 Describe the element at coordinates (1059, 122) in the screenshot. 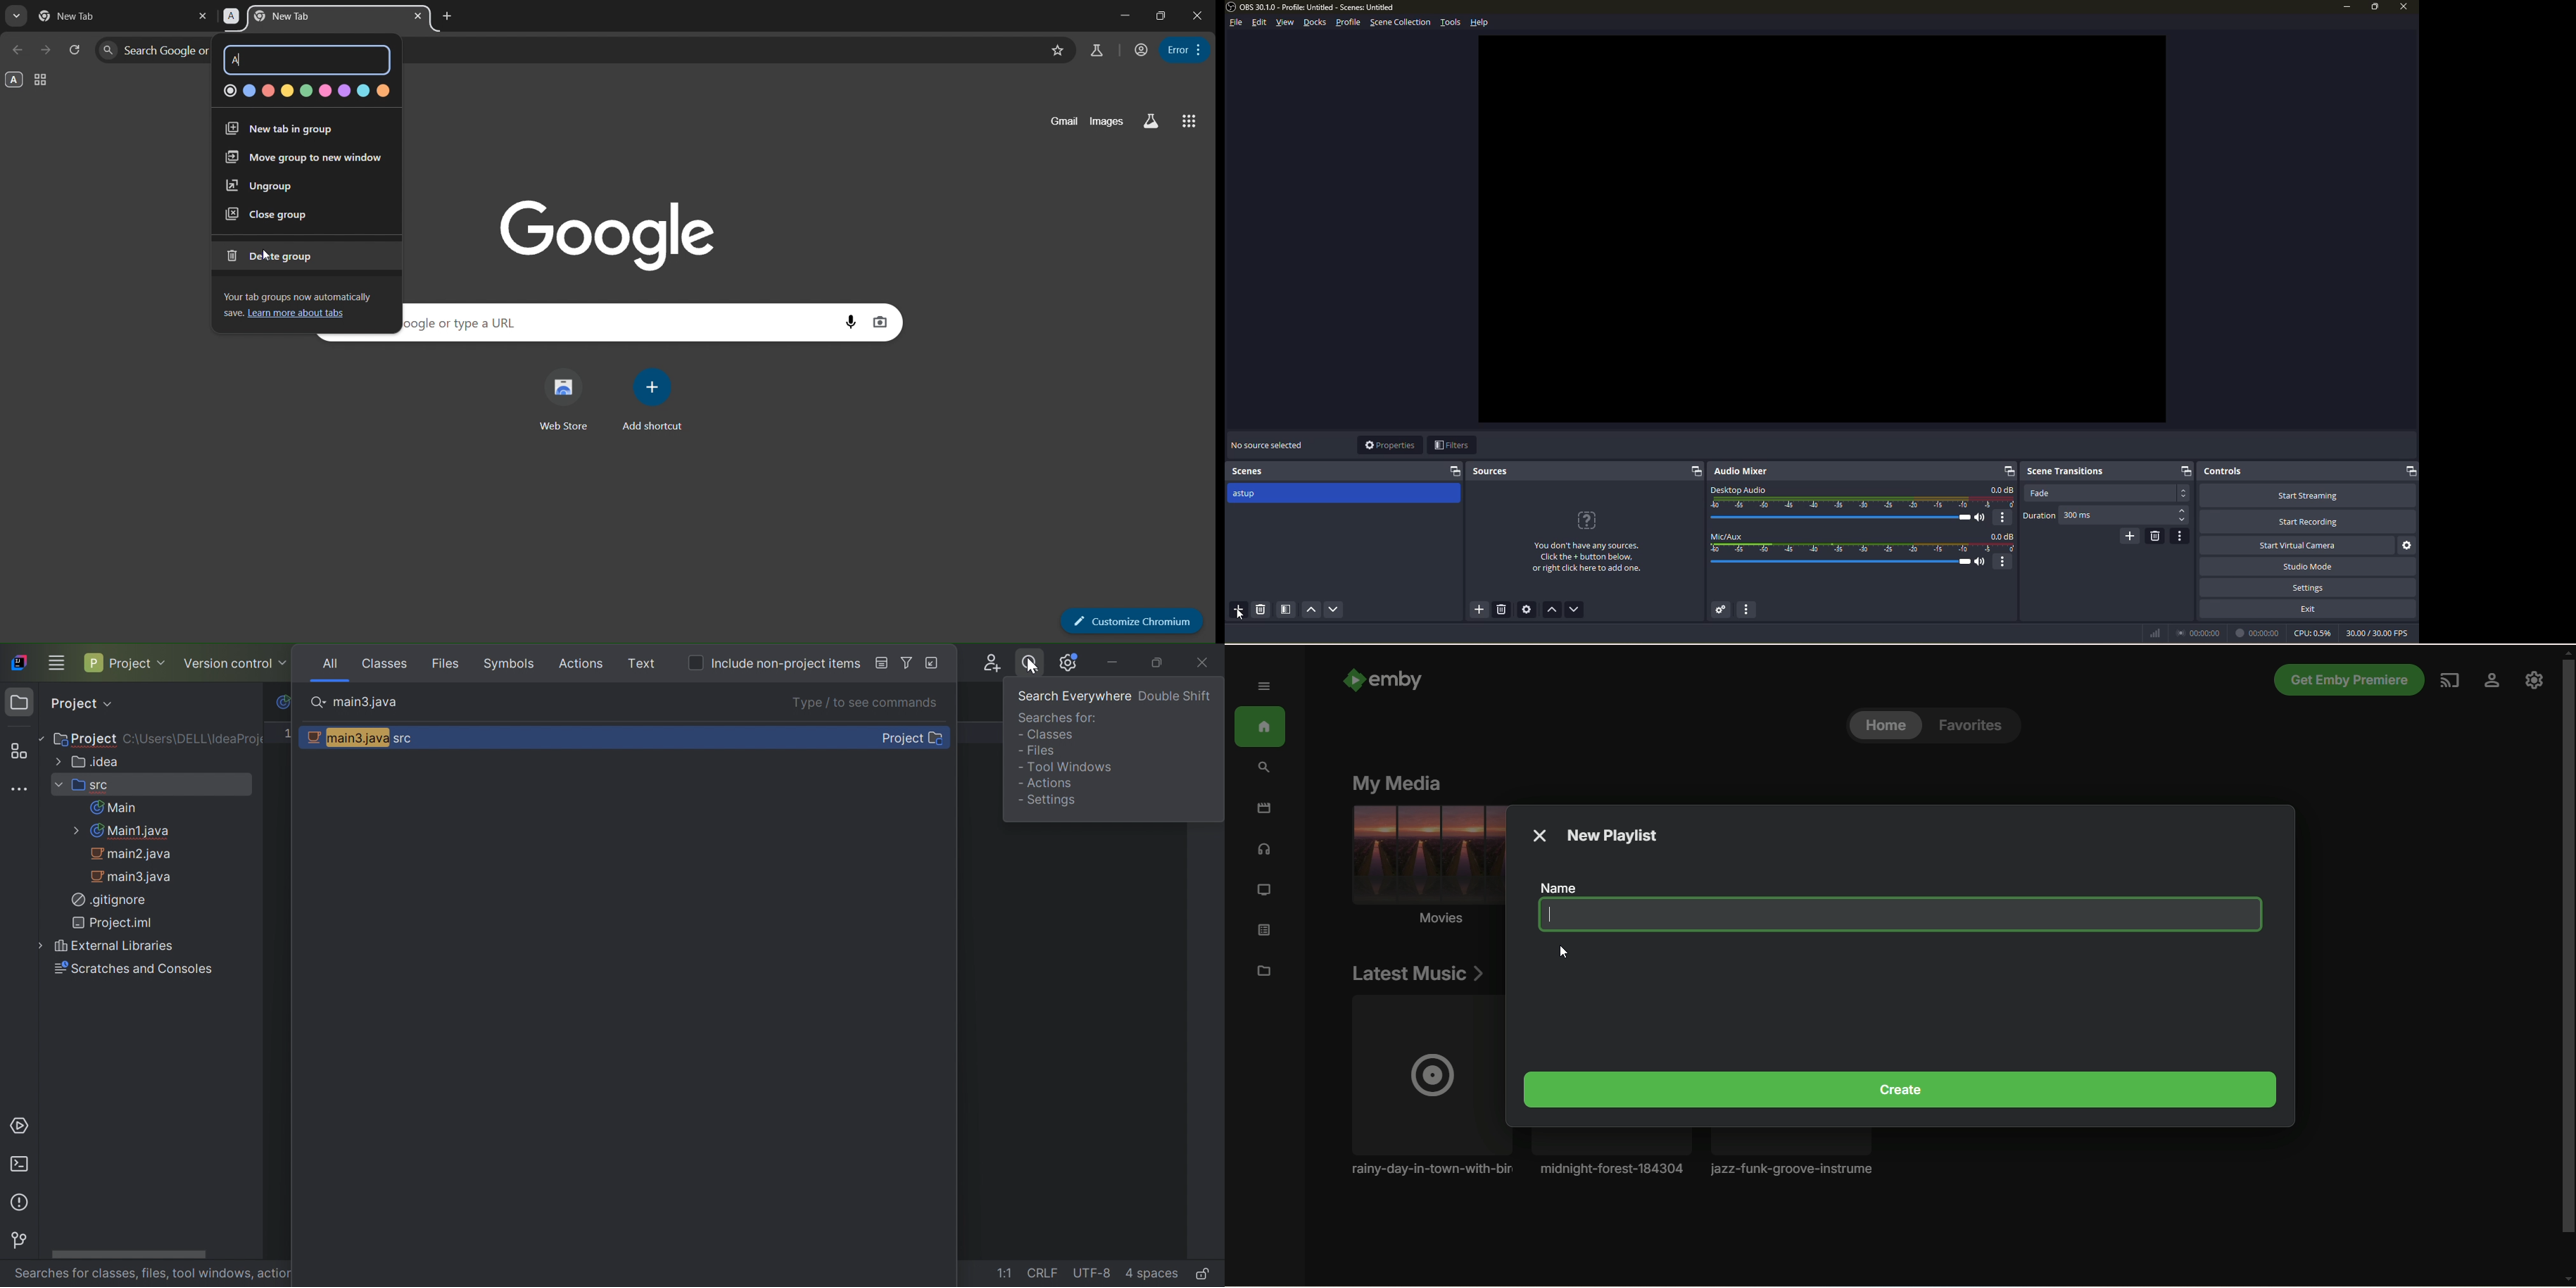

I see `gmail` at that location.